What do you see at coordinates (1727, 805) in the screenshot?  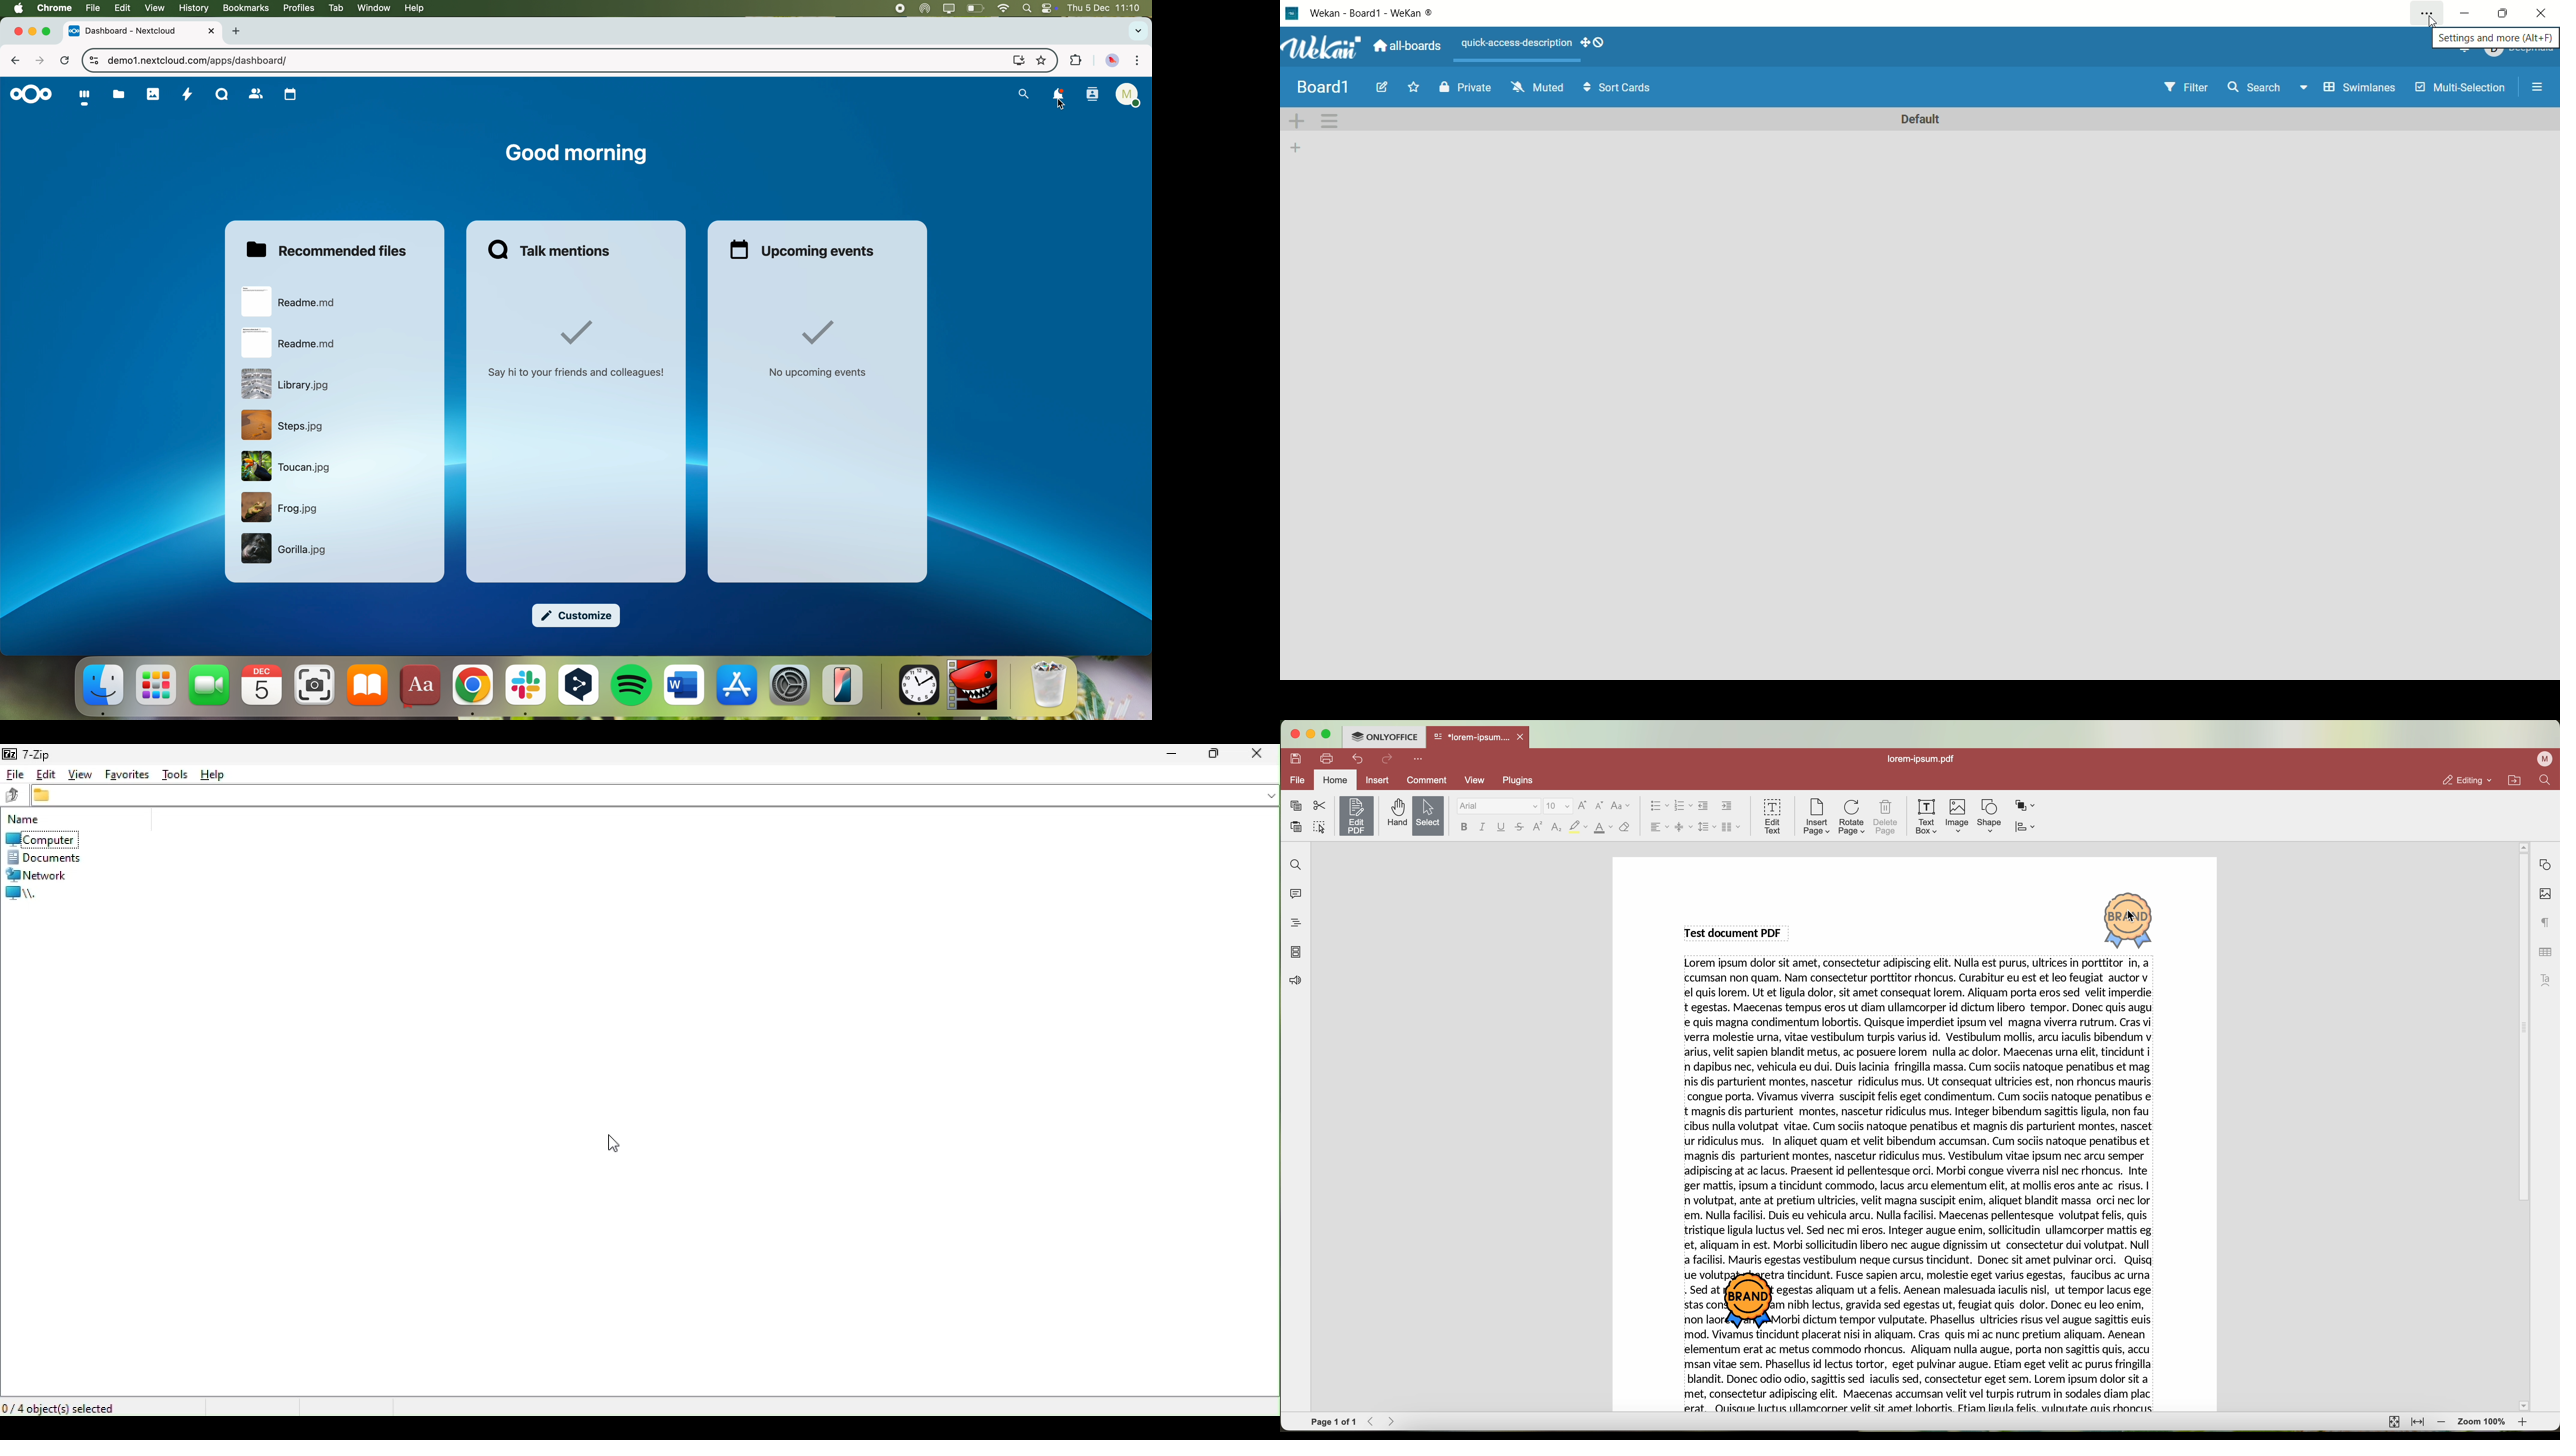 I see `increase indent` at bounding box center [1727, 805].